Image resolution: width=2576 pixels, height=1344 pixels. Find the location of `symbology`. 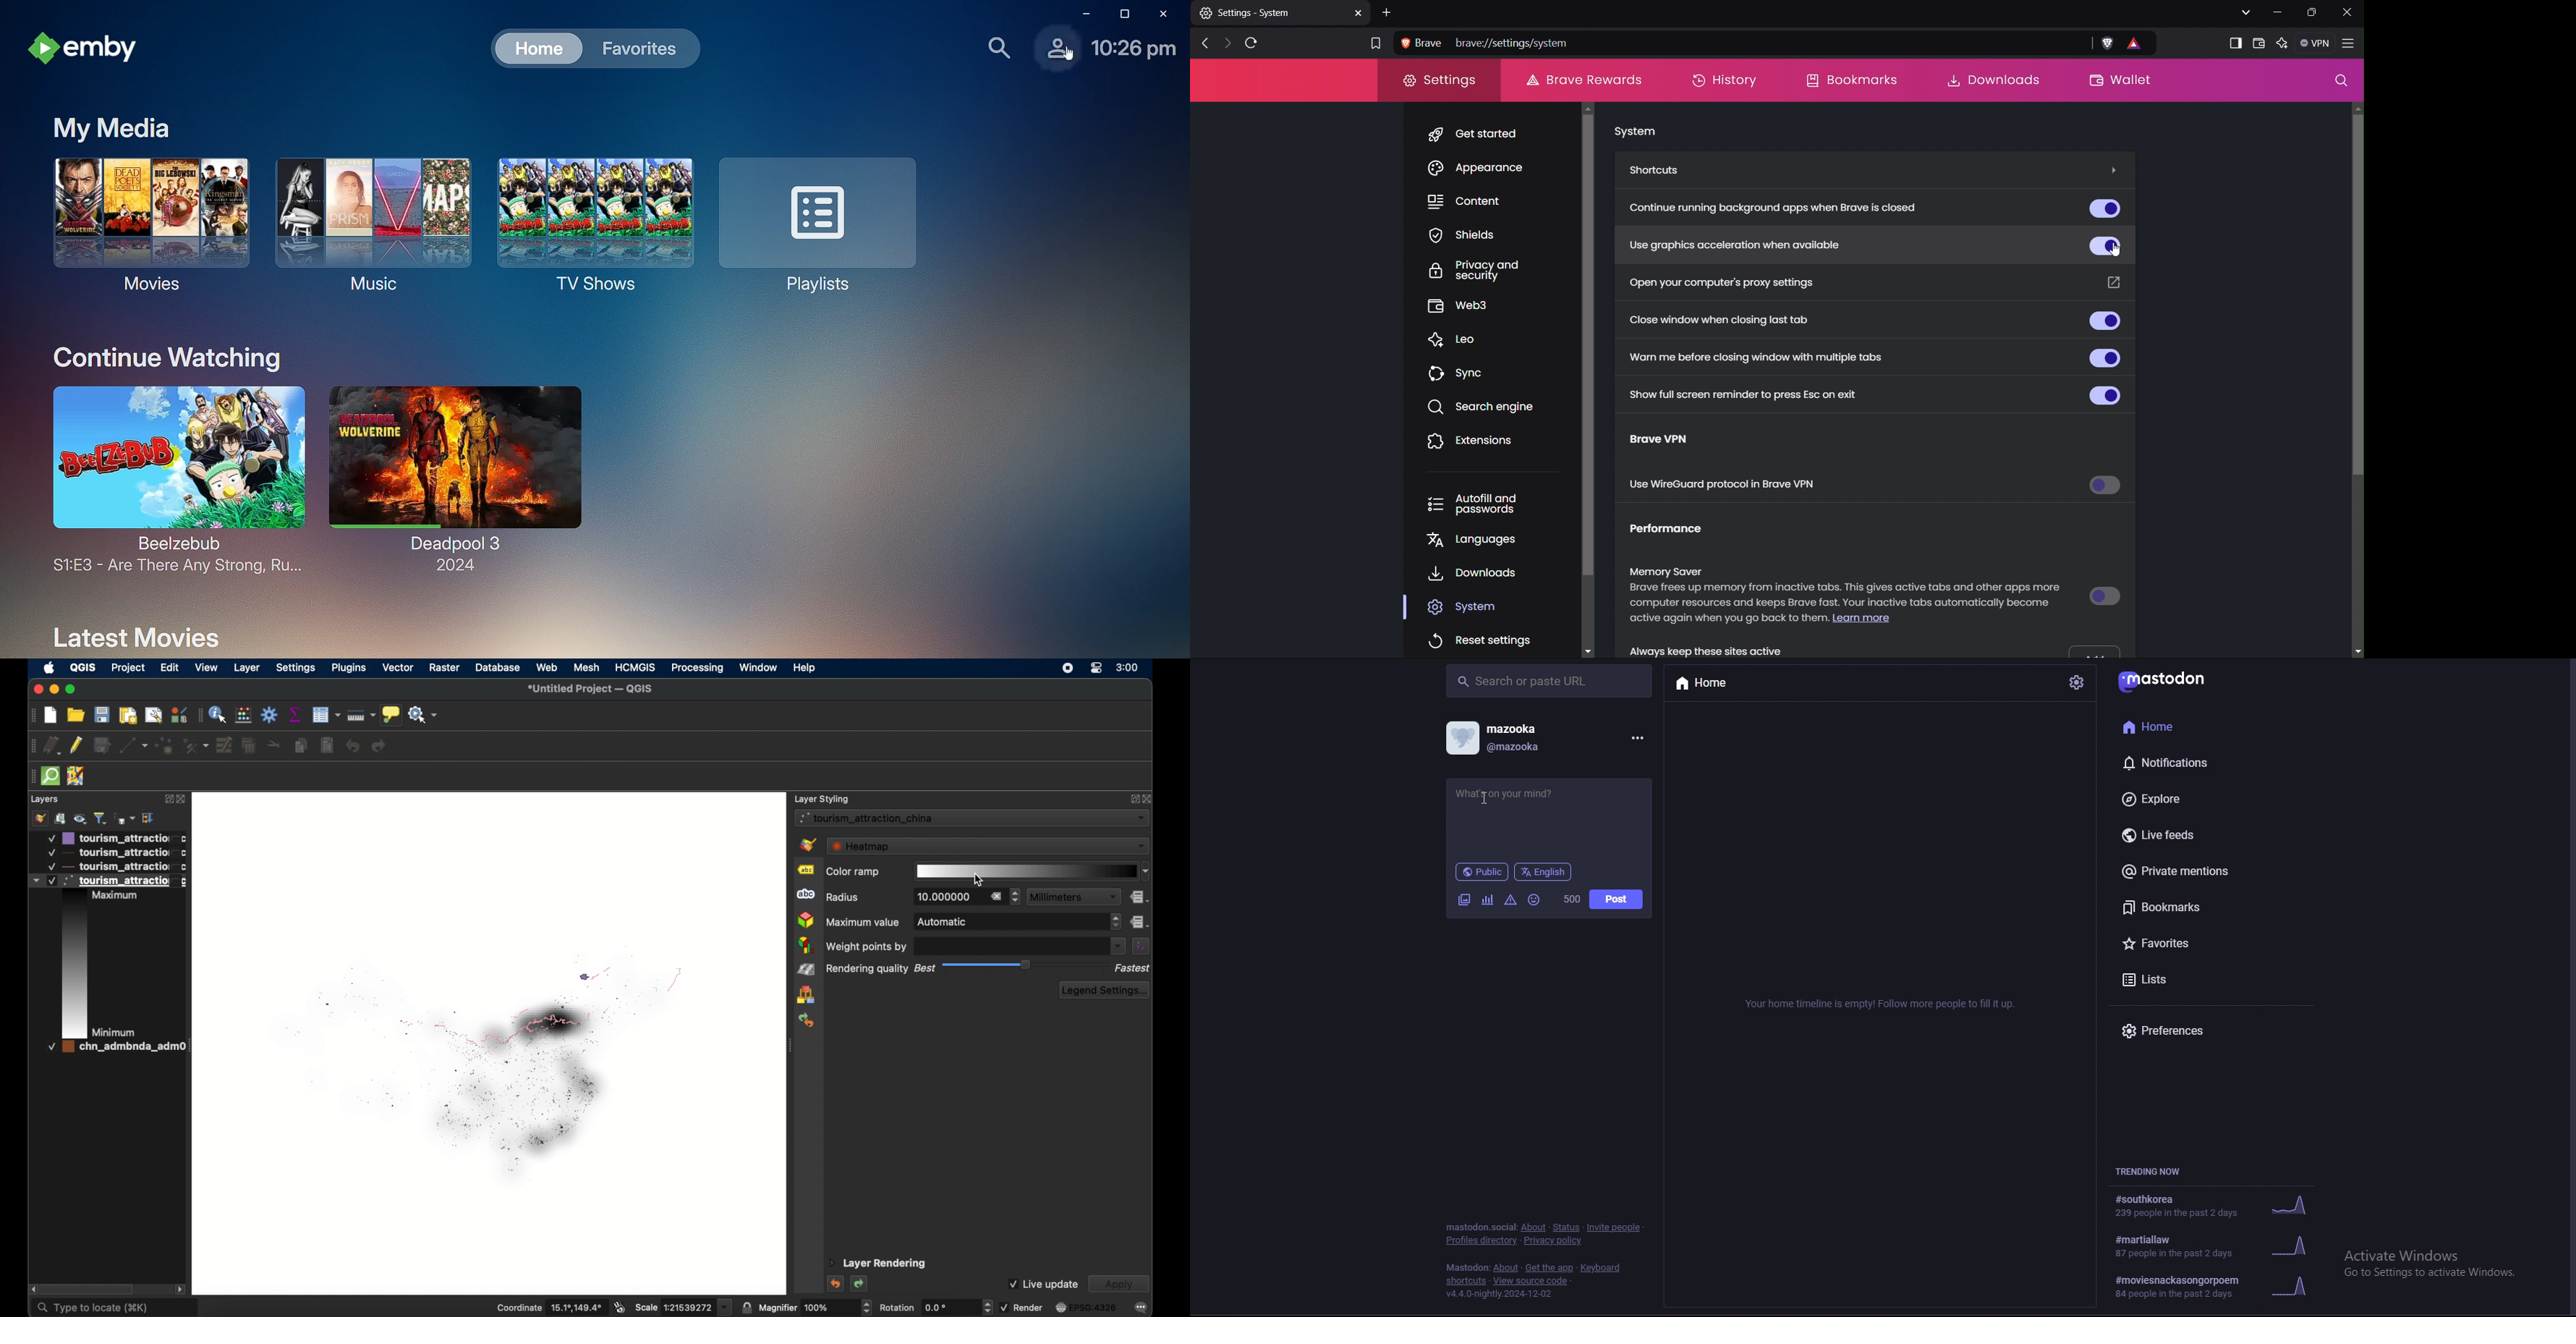

symbology is located at coordinates (808, 844).